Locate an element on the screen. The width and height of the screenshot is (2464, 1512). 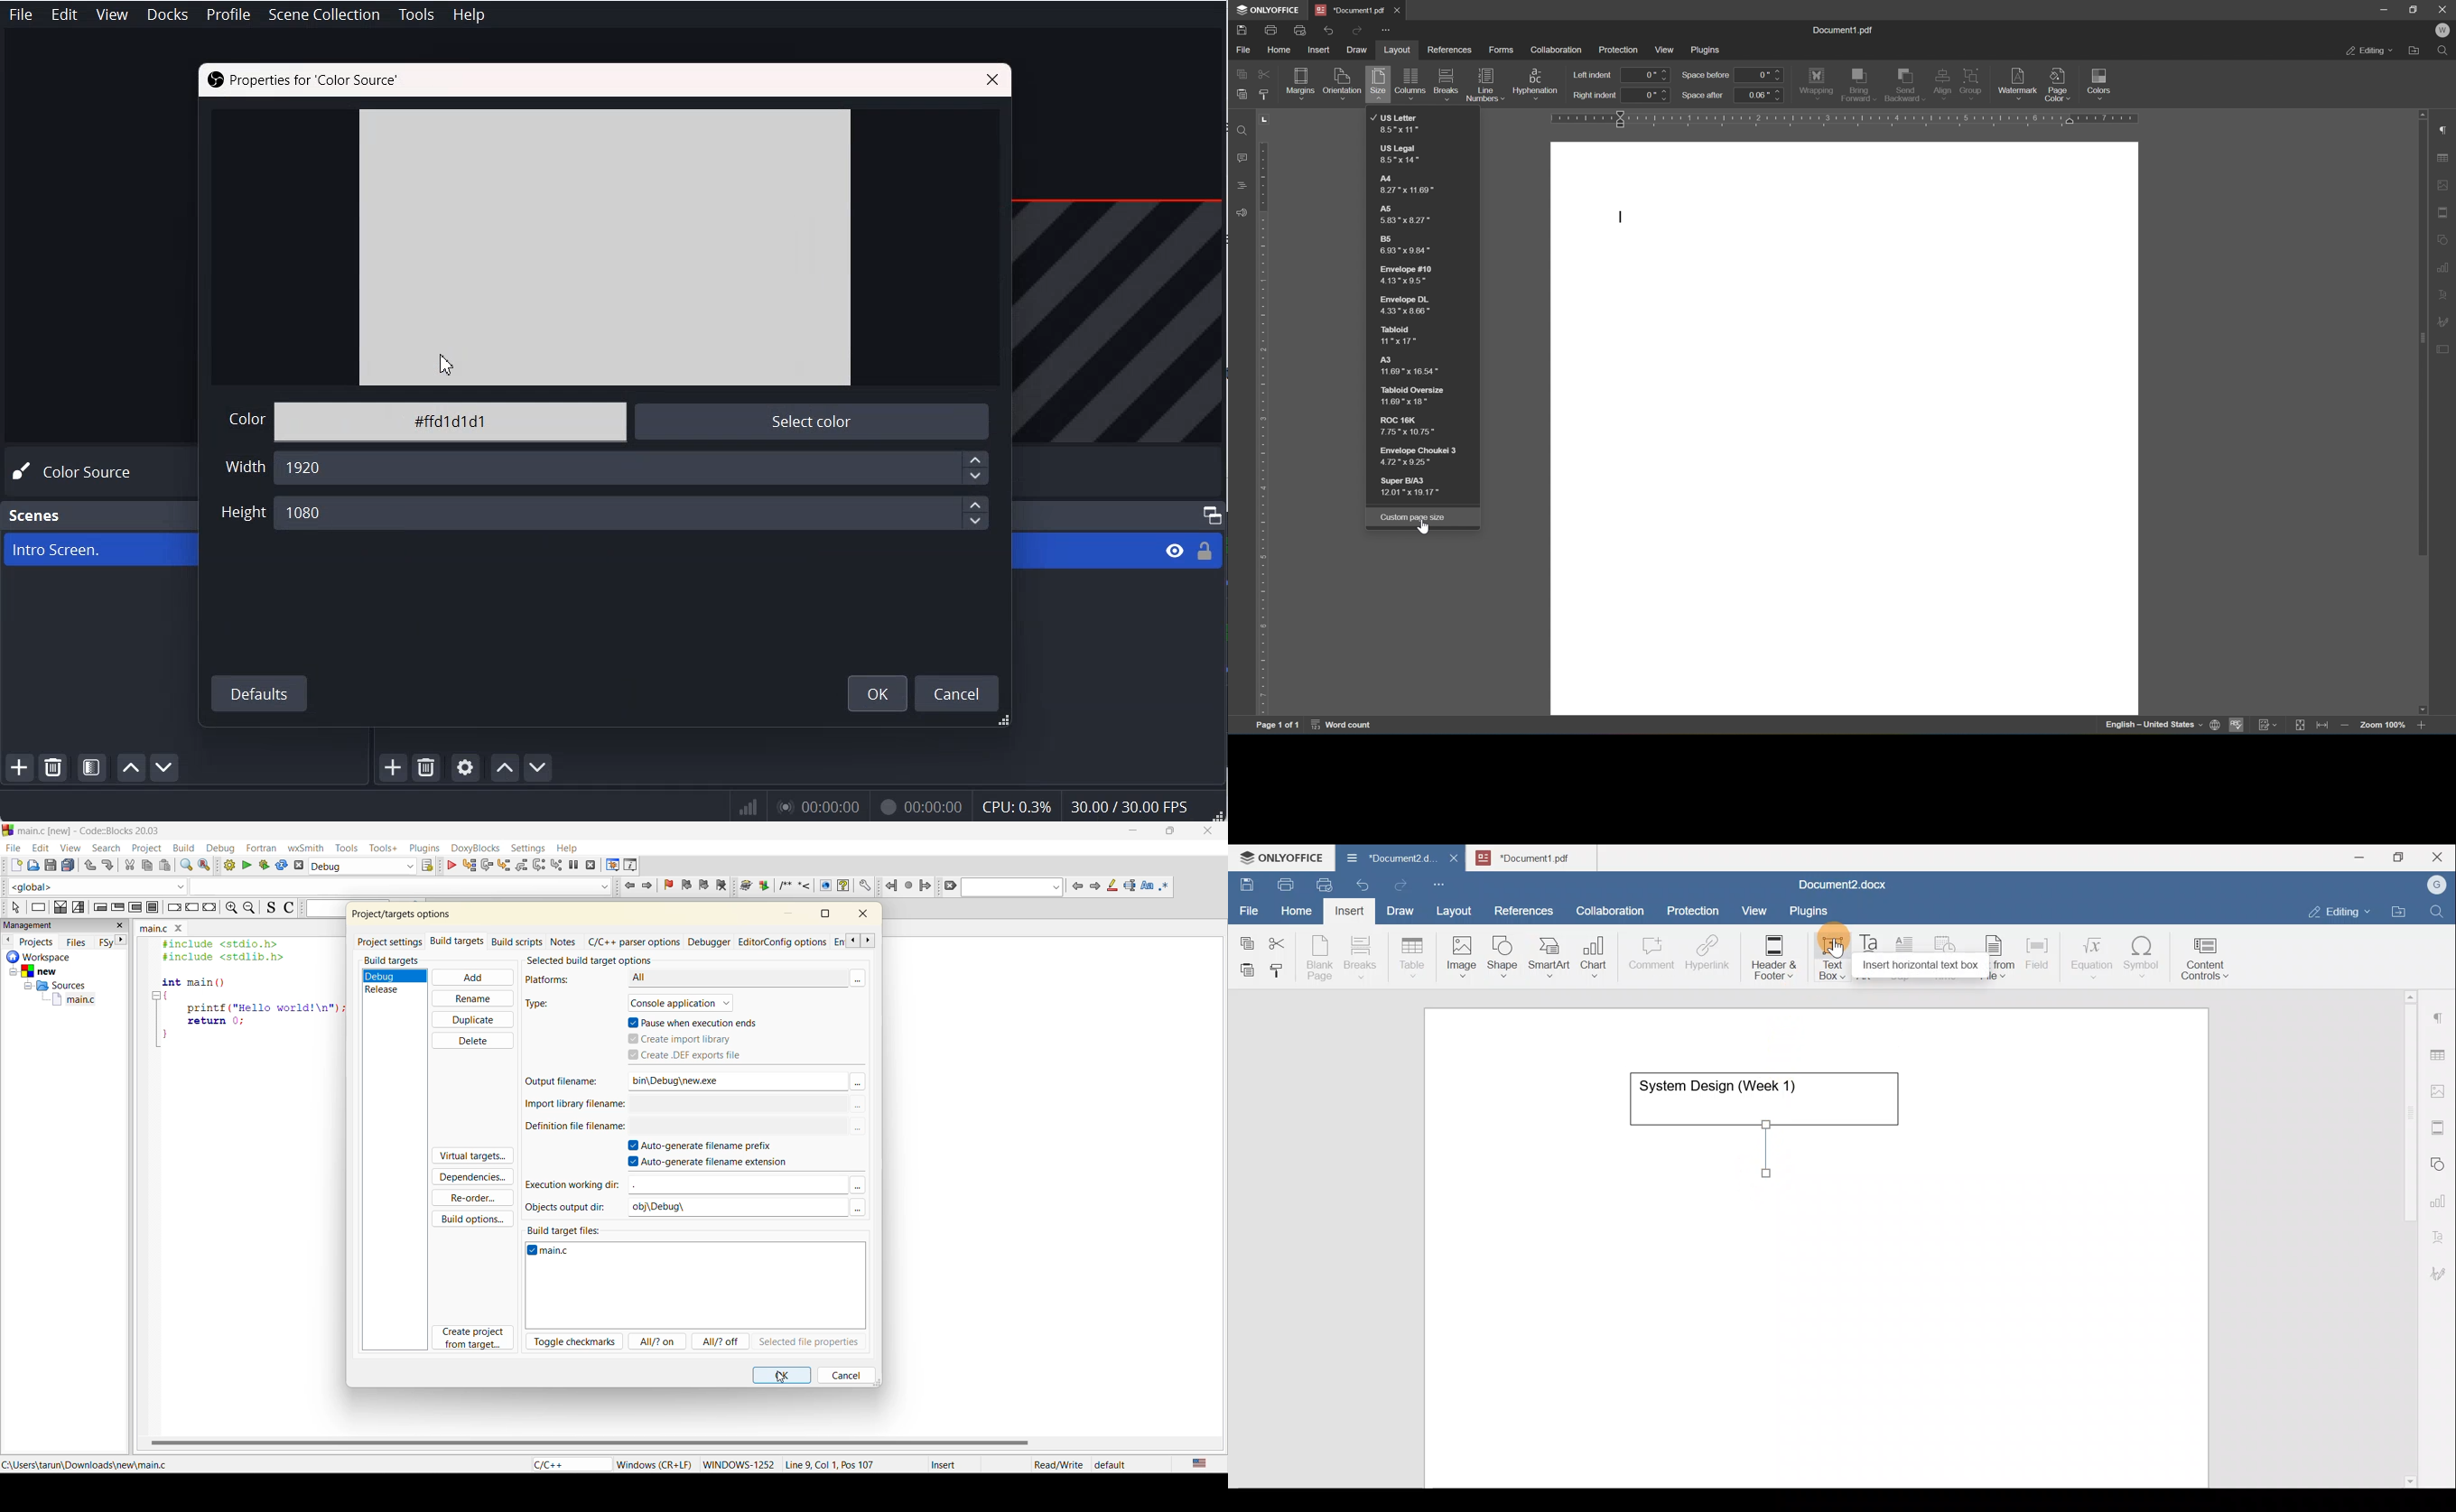
build options is located at coordinates (475, 1217).